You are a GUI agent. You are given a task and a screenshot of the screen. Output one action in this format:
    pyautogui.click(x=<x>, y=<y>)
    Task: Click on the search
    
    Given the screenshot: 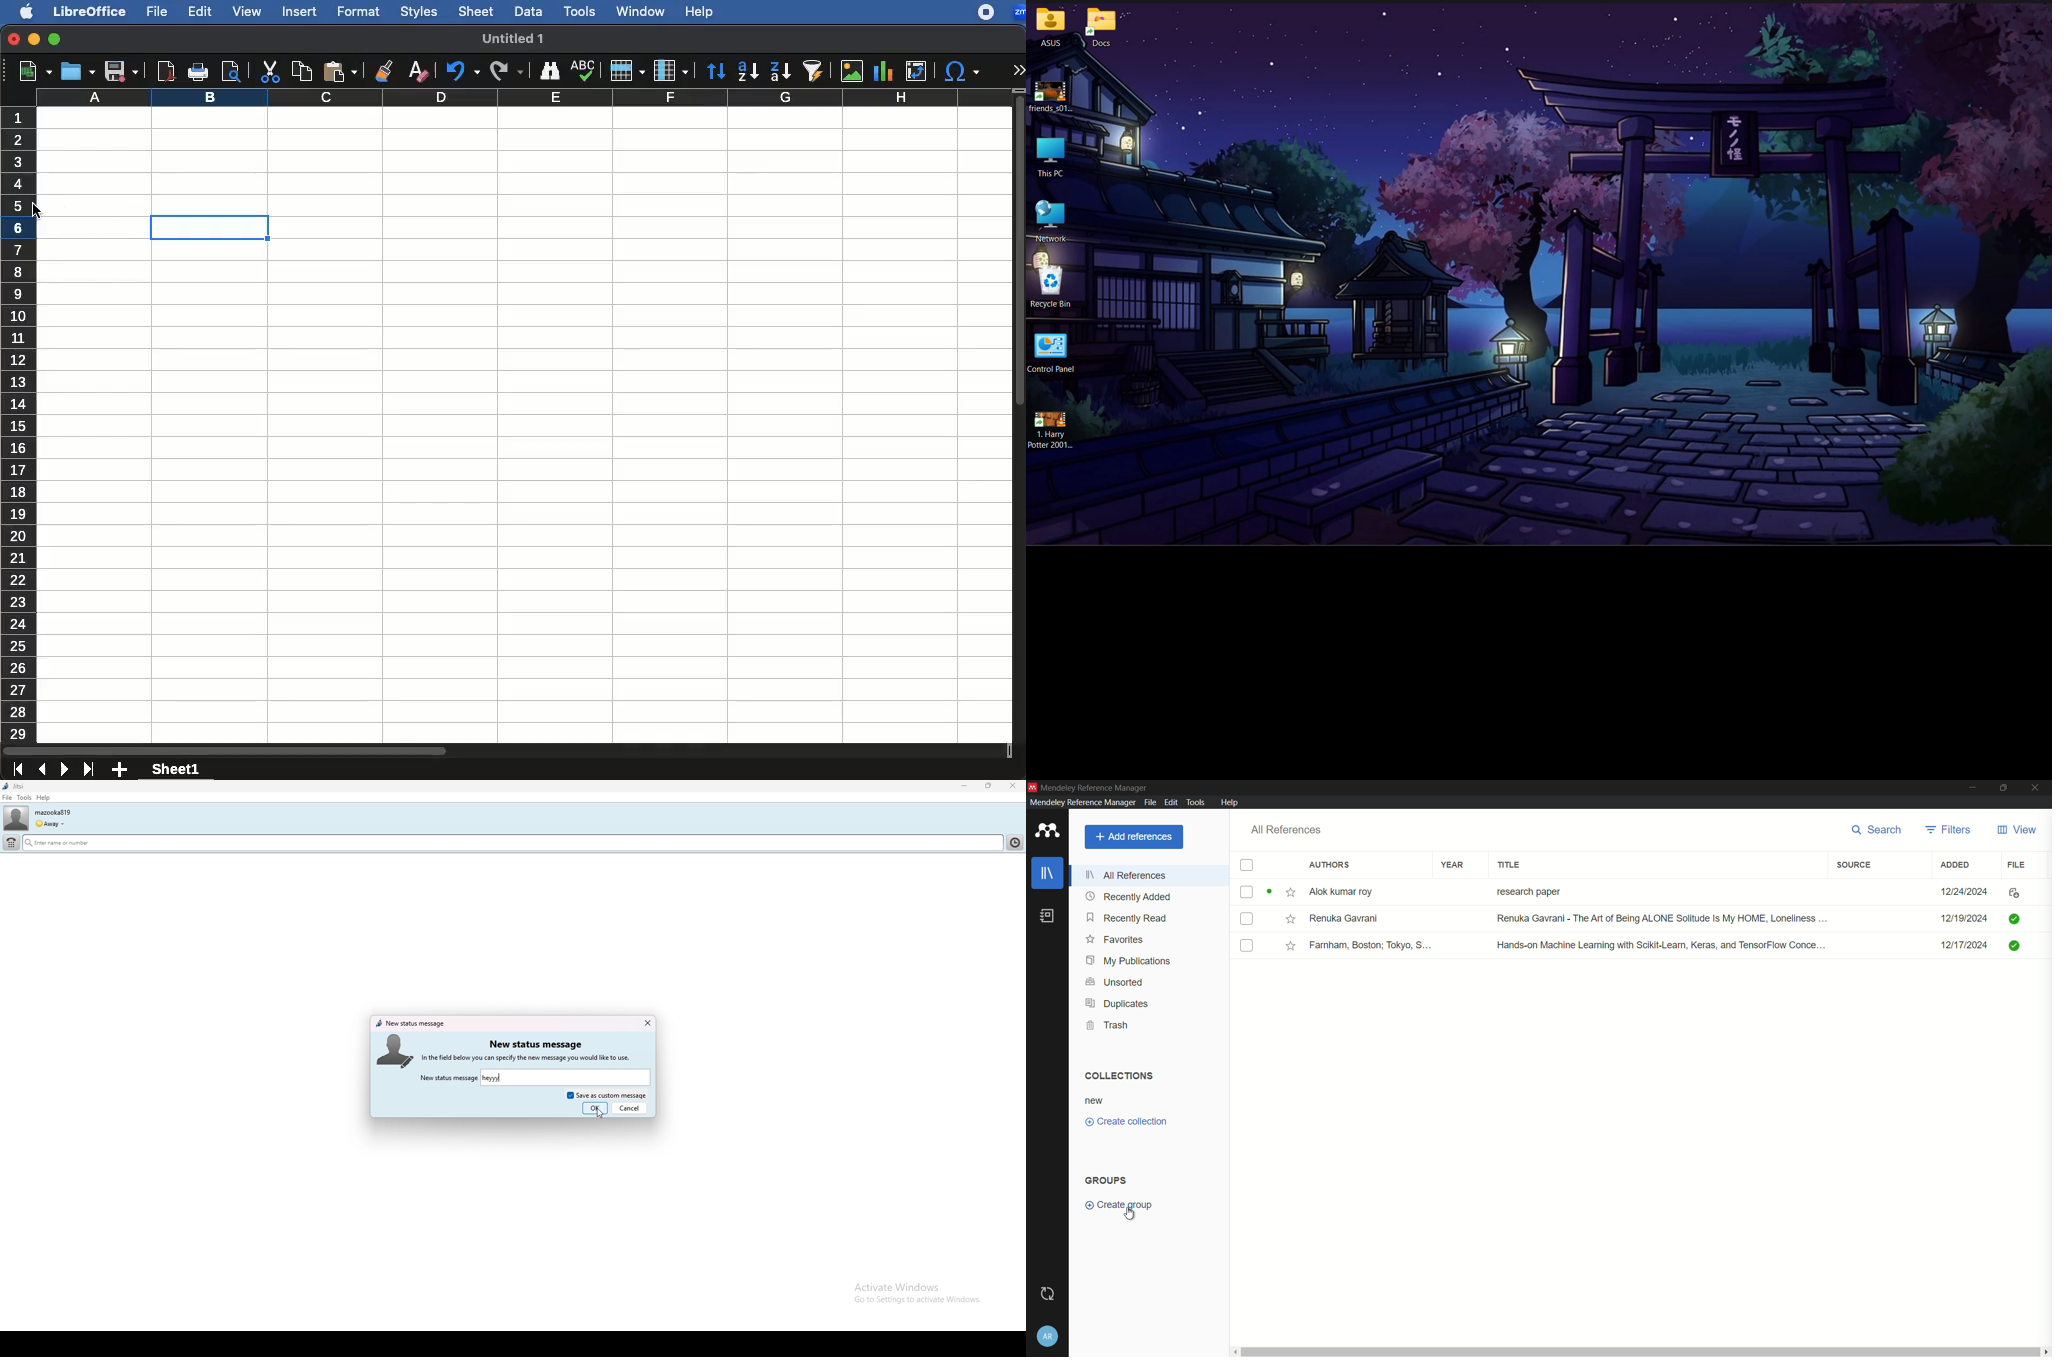 What is the action you would take?
    pyautogui.click(x=1873, y=830)
    